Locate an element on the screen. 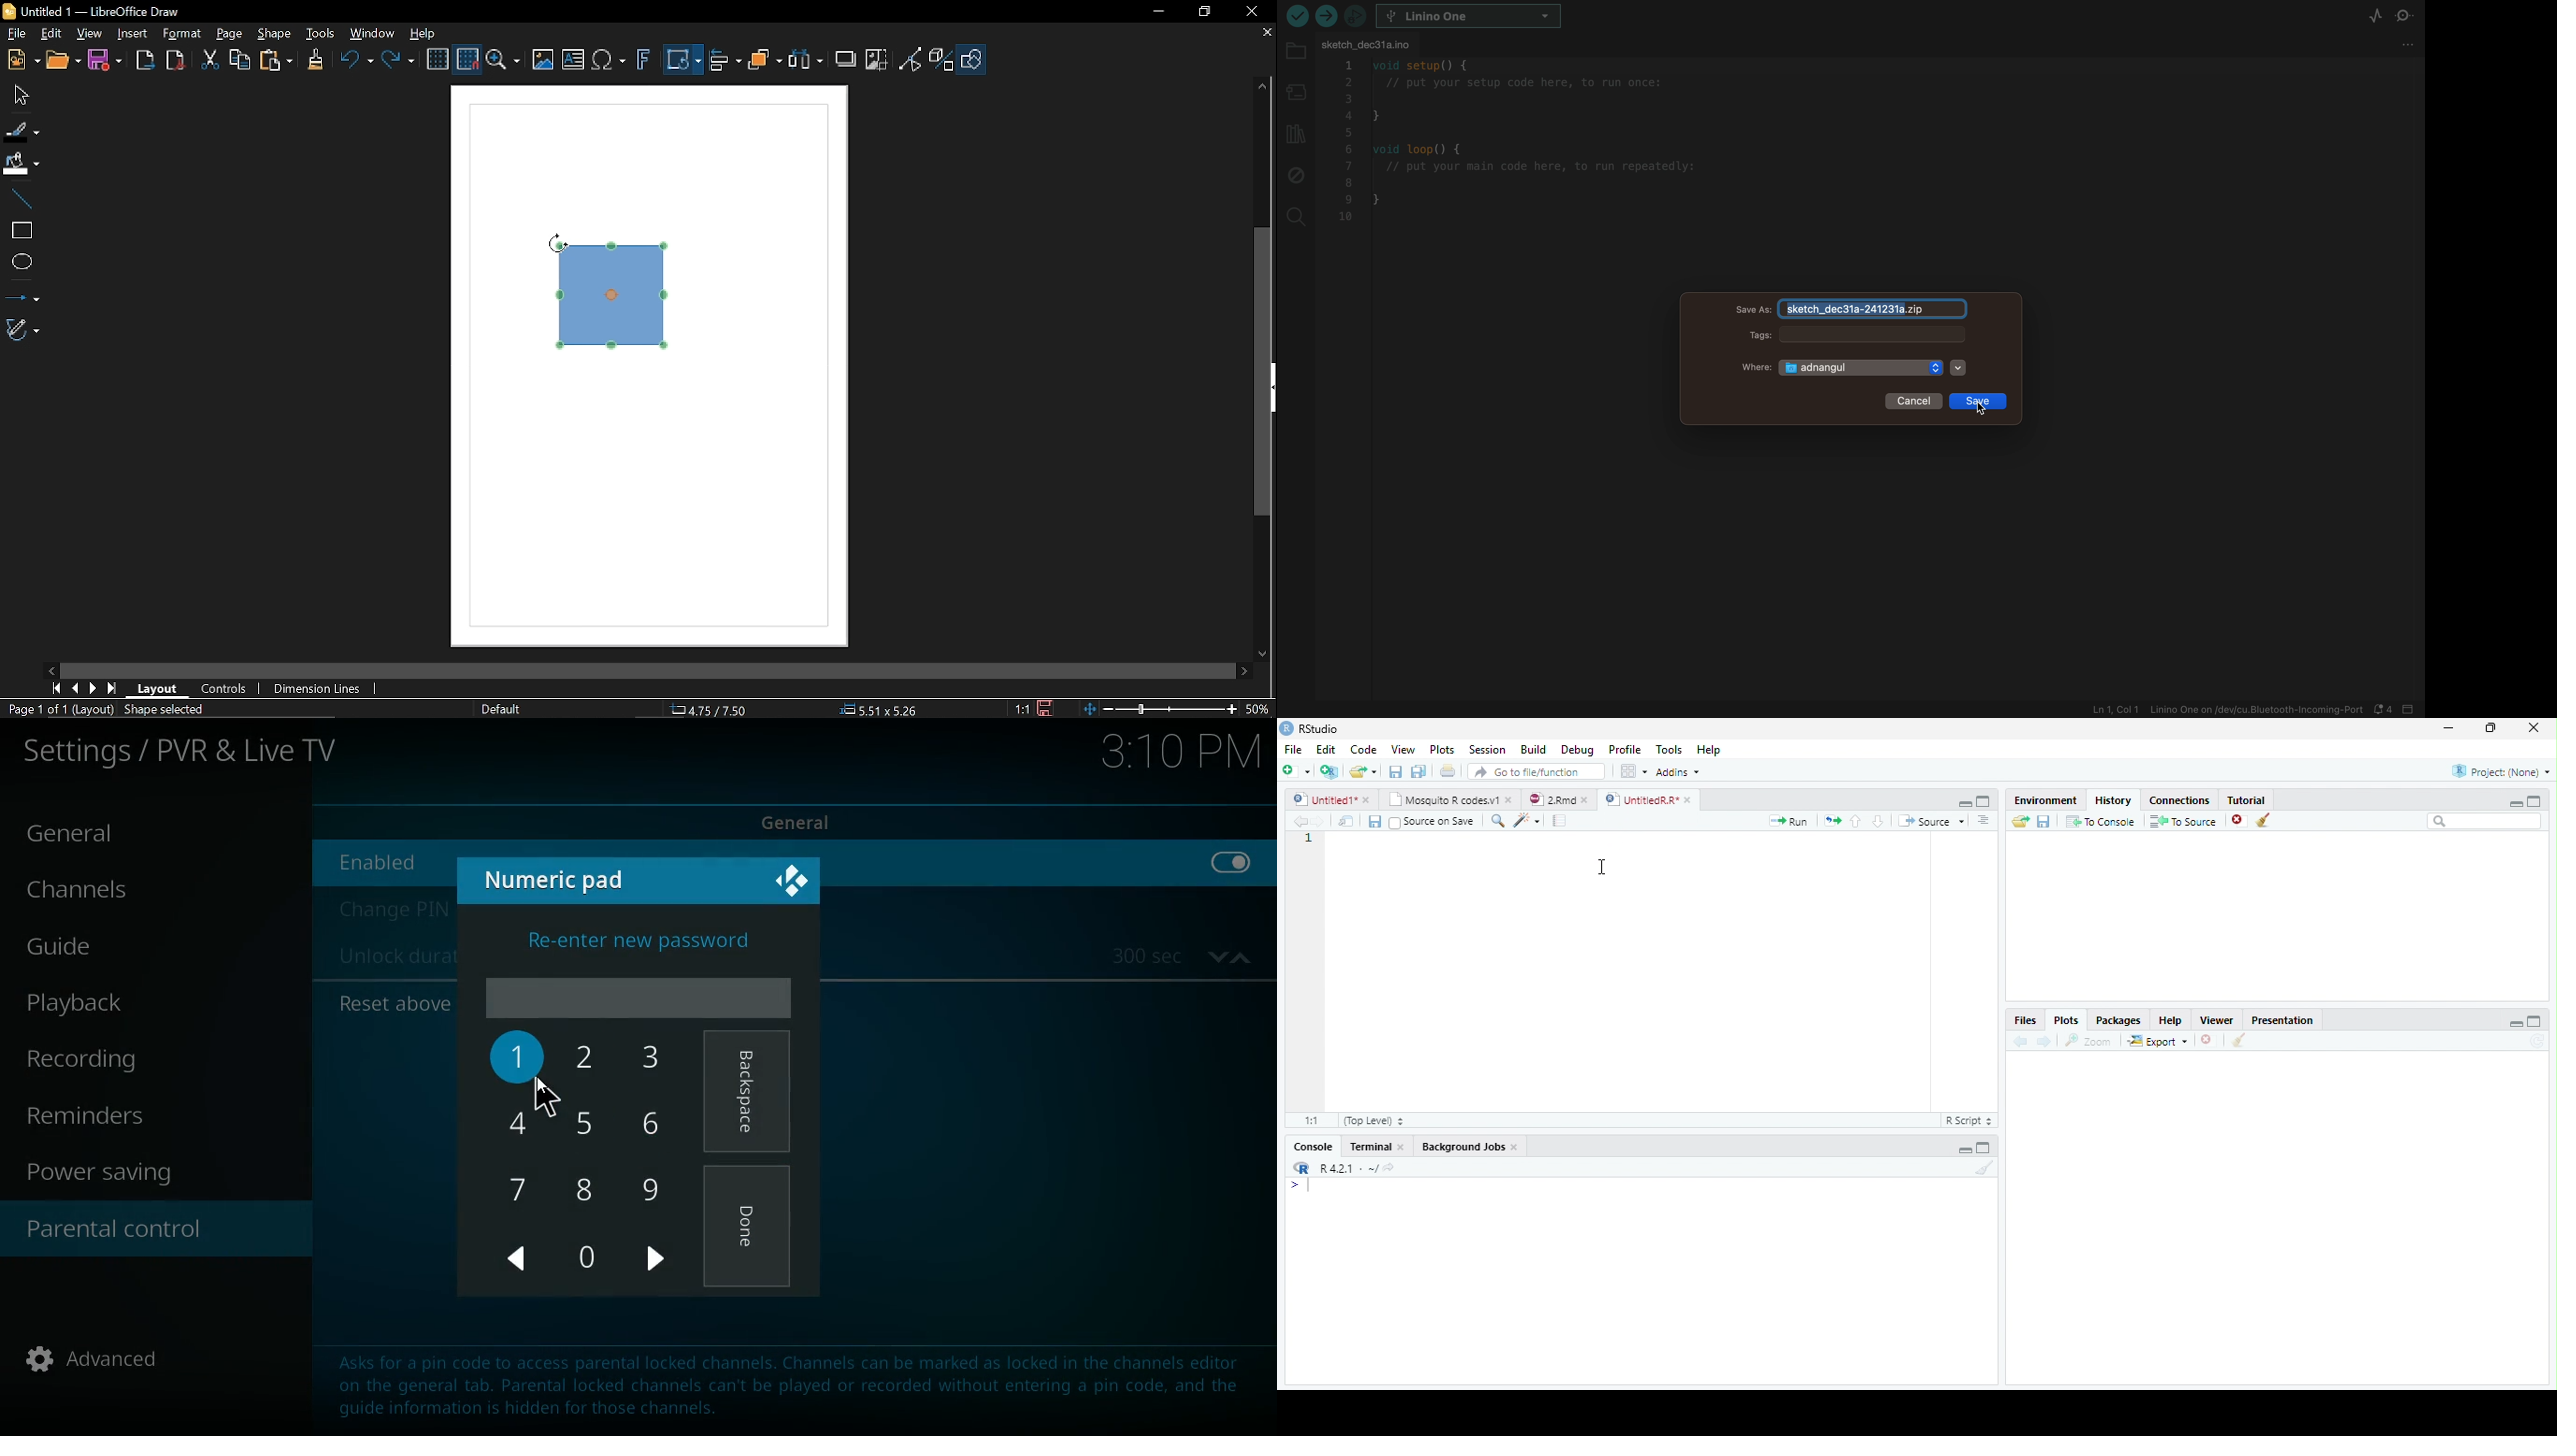 This screenshot has width=2576, height=1456. Minimize is located at coordinates (1965, 803).